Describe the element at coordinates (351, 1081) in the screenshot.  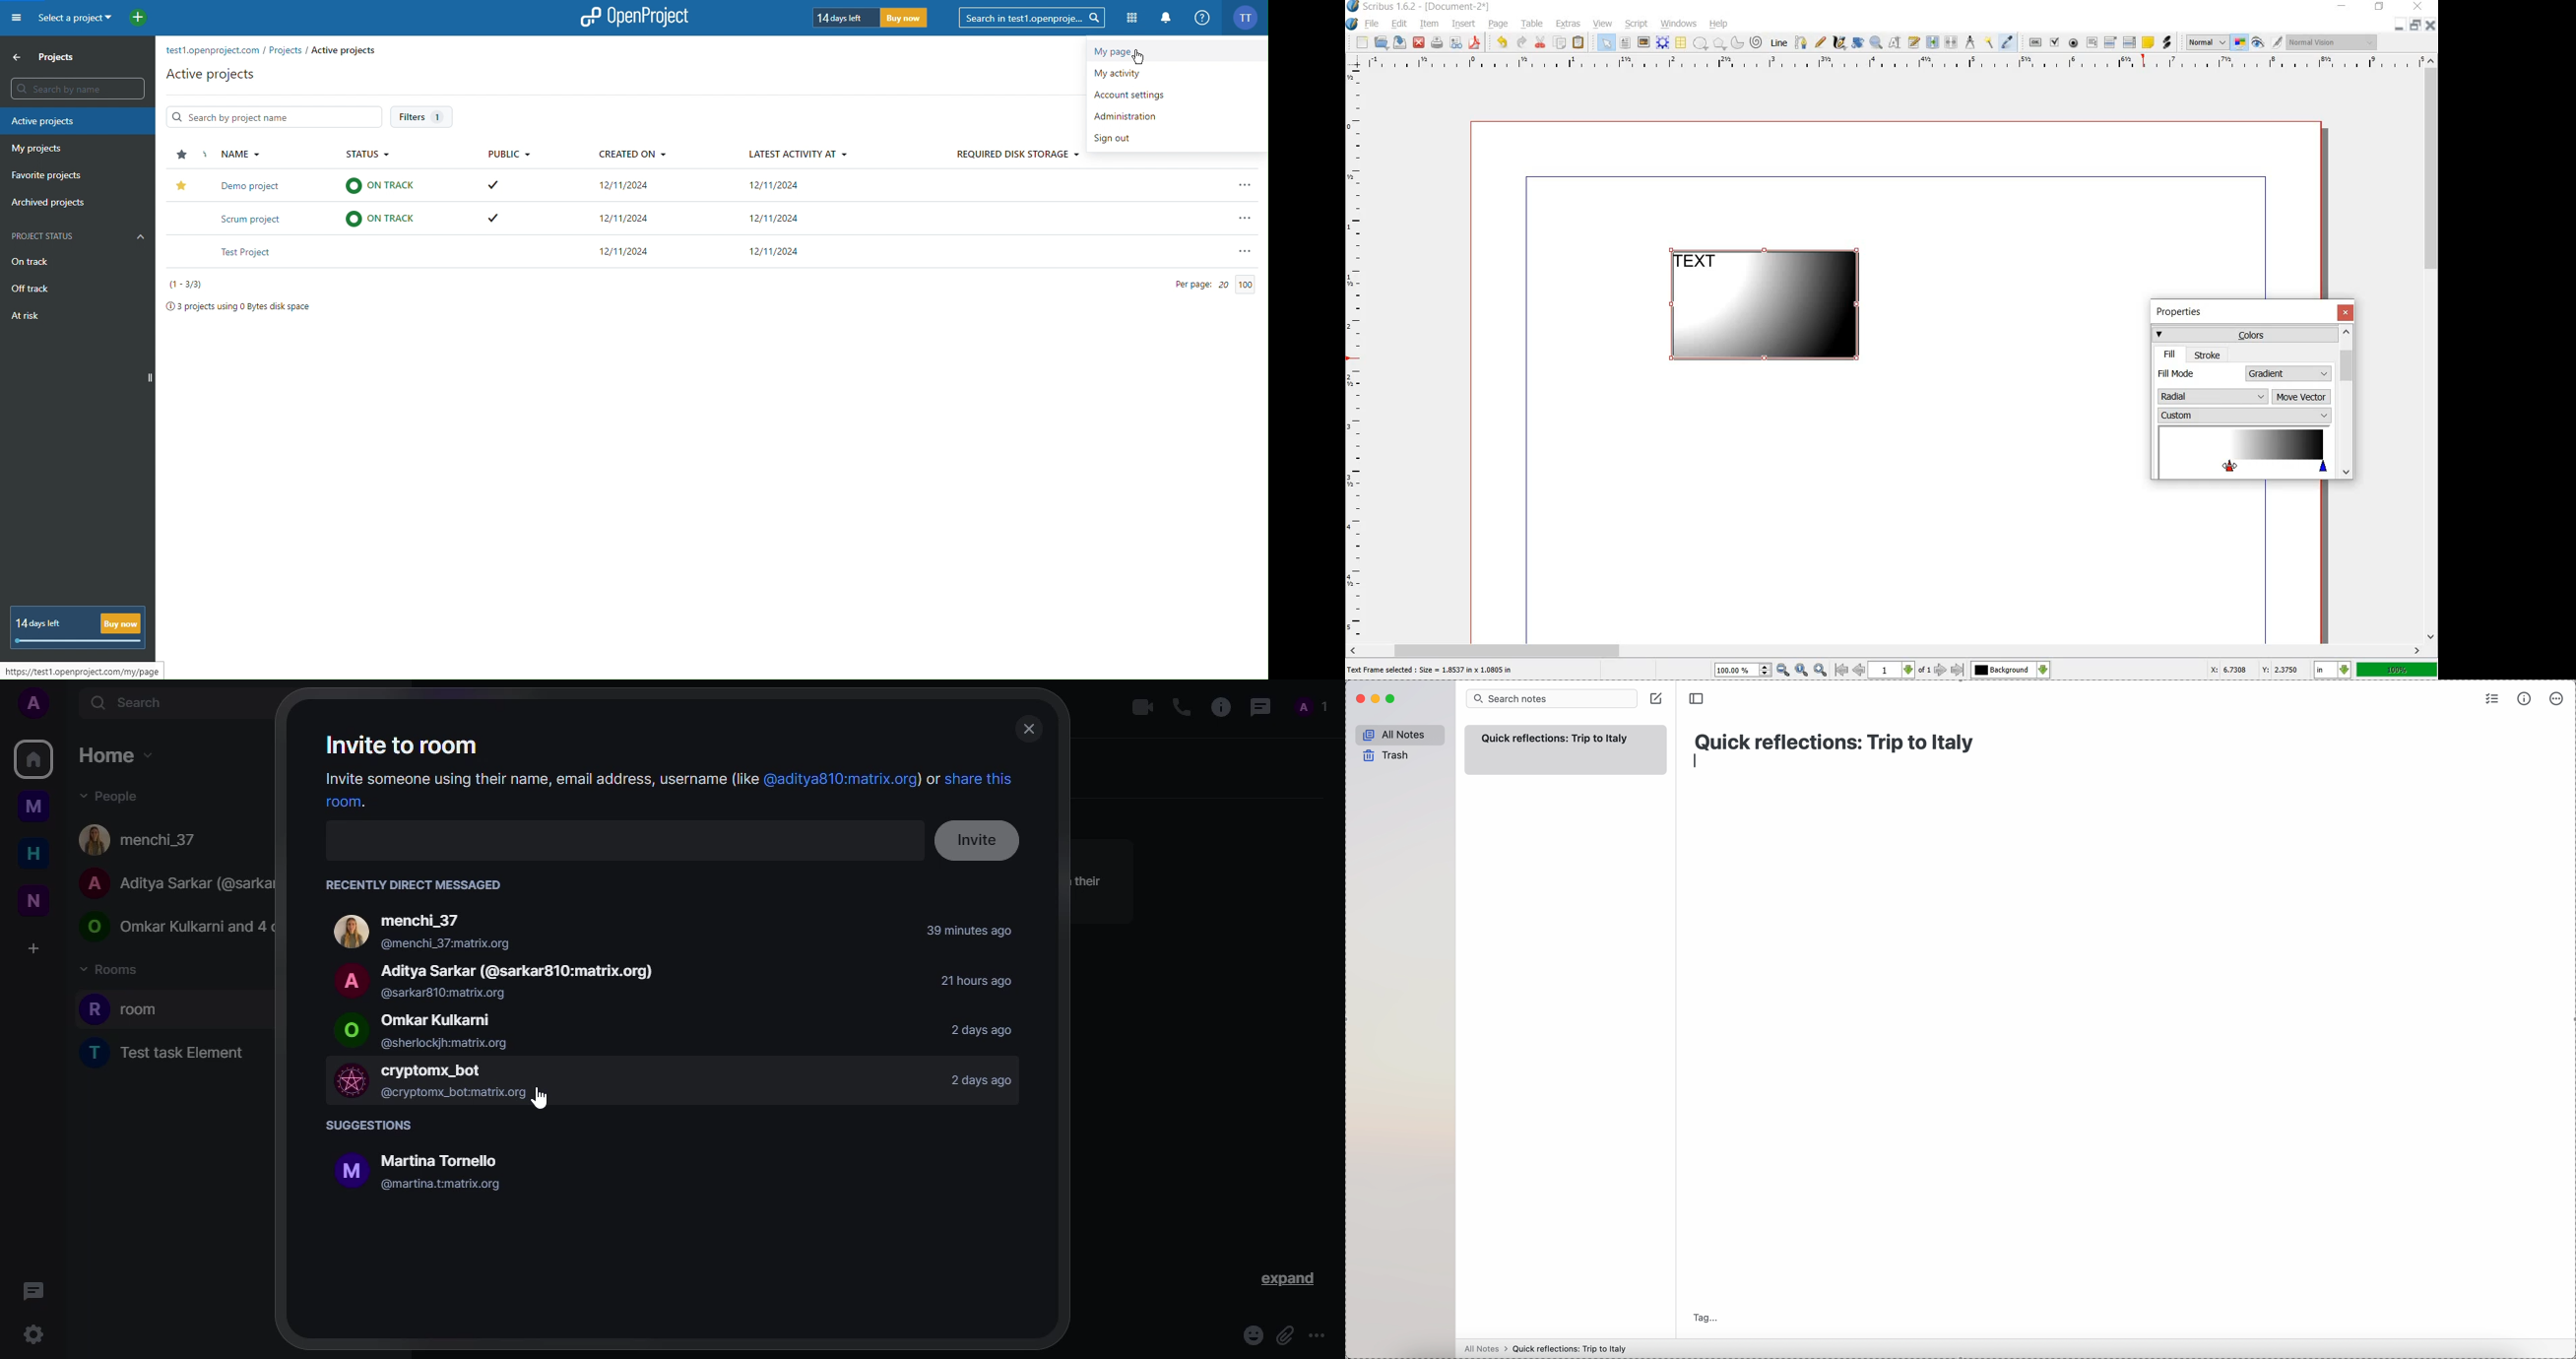
I see `logo` at that location.